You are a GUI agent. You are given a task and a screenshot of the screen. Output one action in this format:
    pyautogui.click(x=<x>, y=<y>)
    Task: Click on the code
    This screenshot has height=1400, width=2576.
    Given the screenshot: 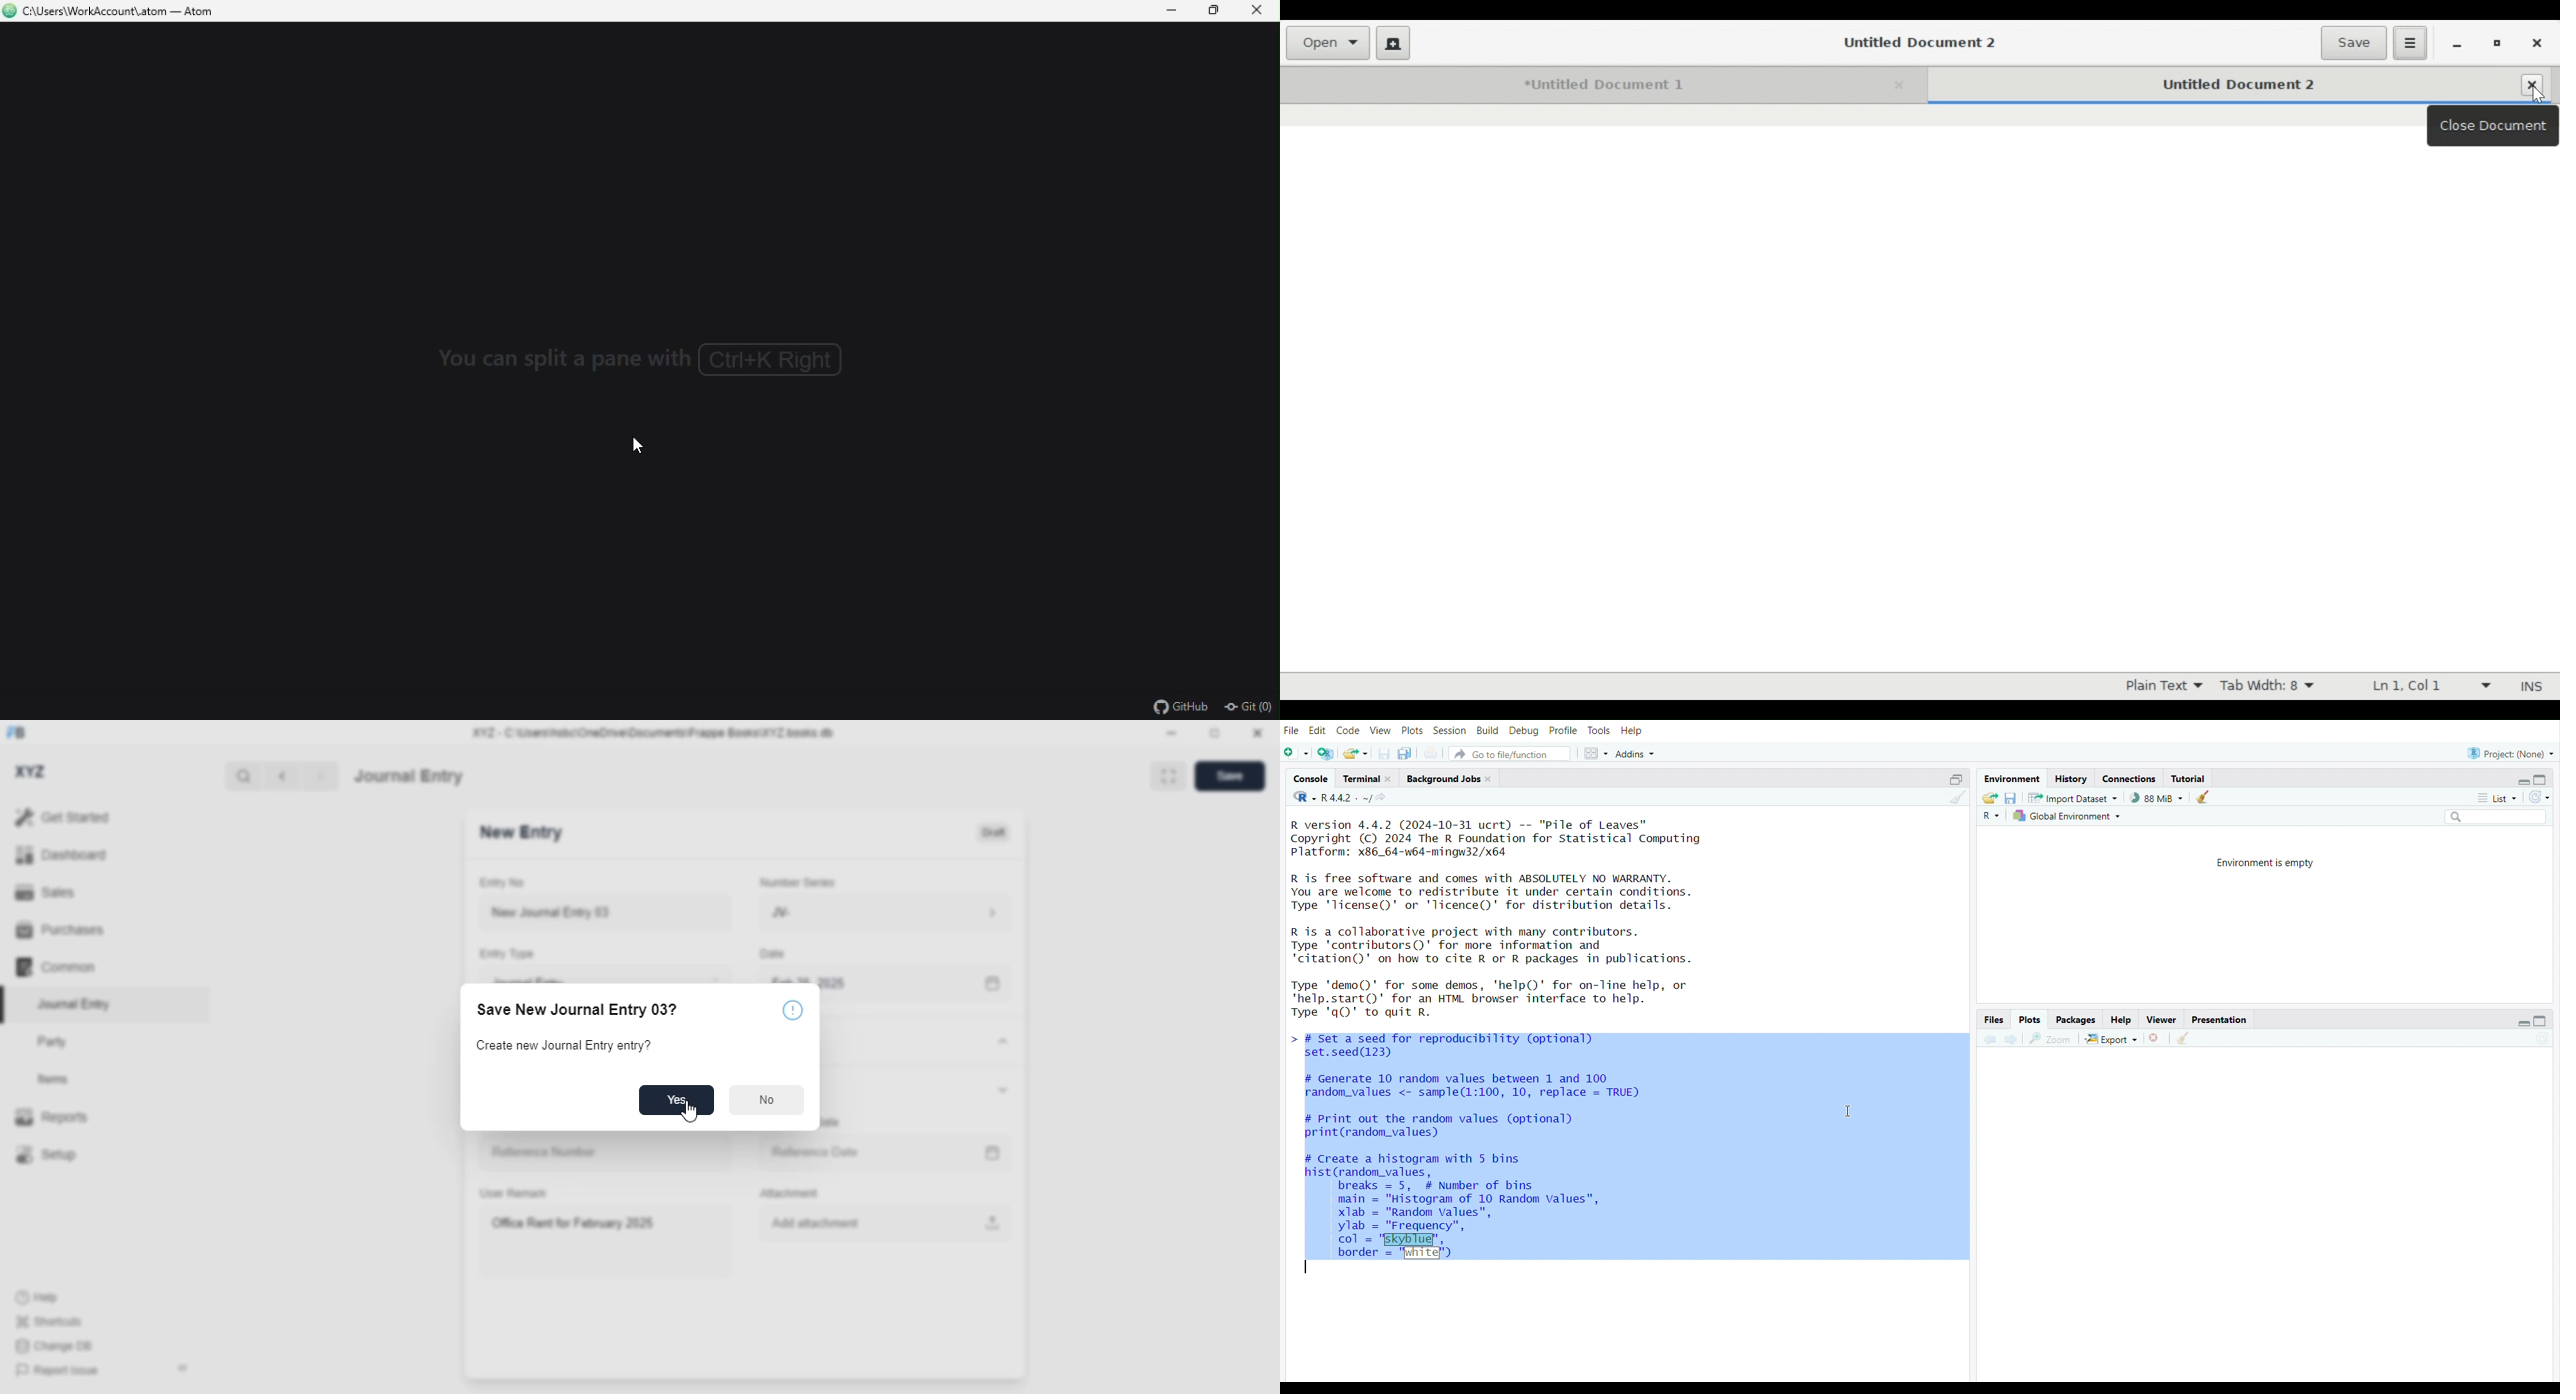 What is the action you would take?
    pyautogui.click(x=1349, y=729)
    